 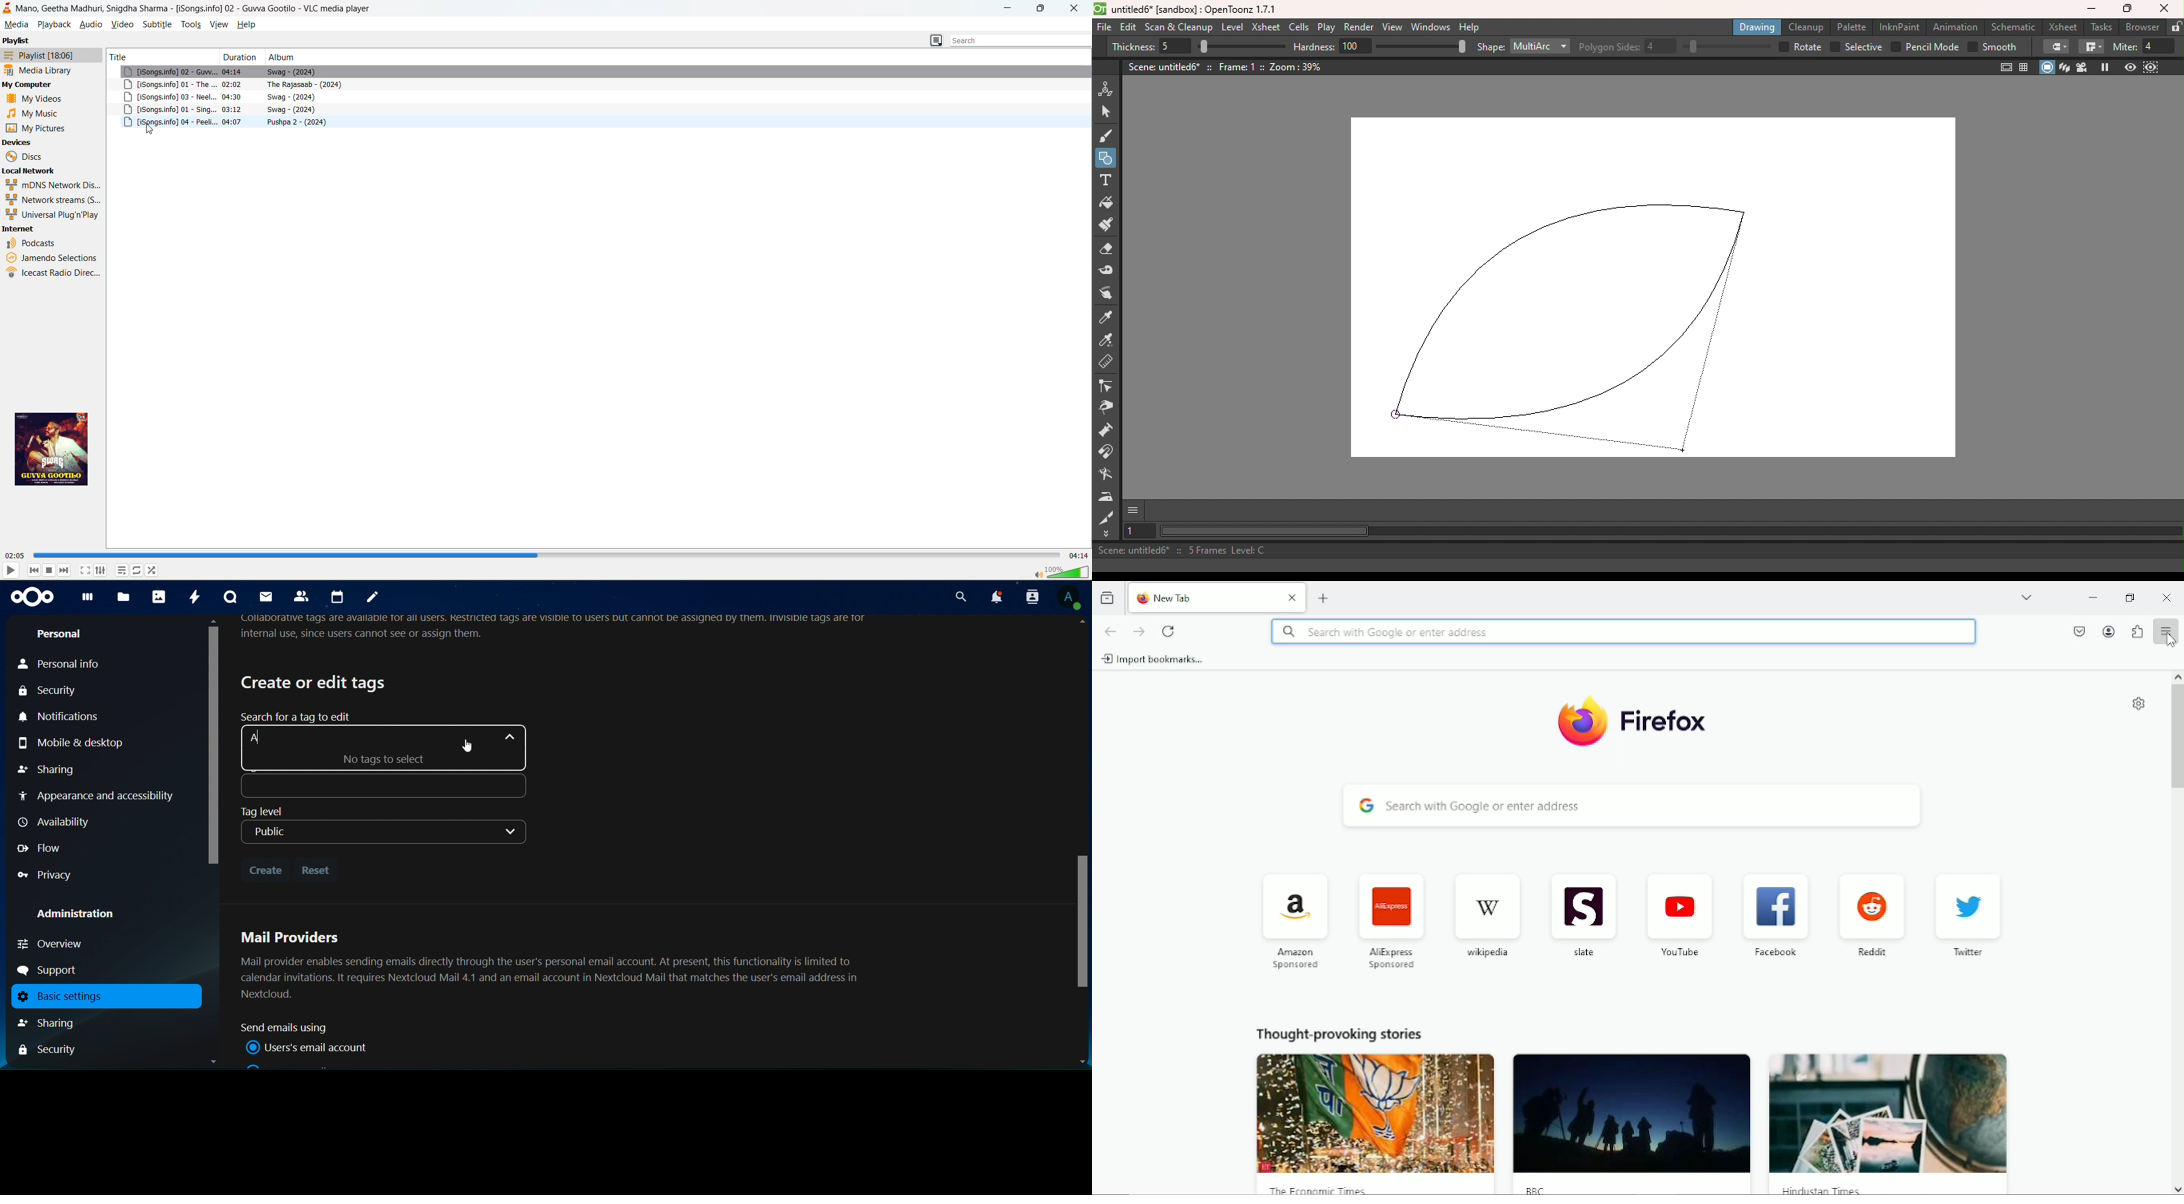 What do you see at coordinates (64, 570) in the screenshot?
I see `next` at bounding box center [64, 570].